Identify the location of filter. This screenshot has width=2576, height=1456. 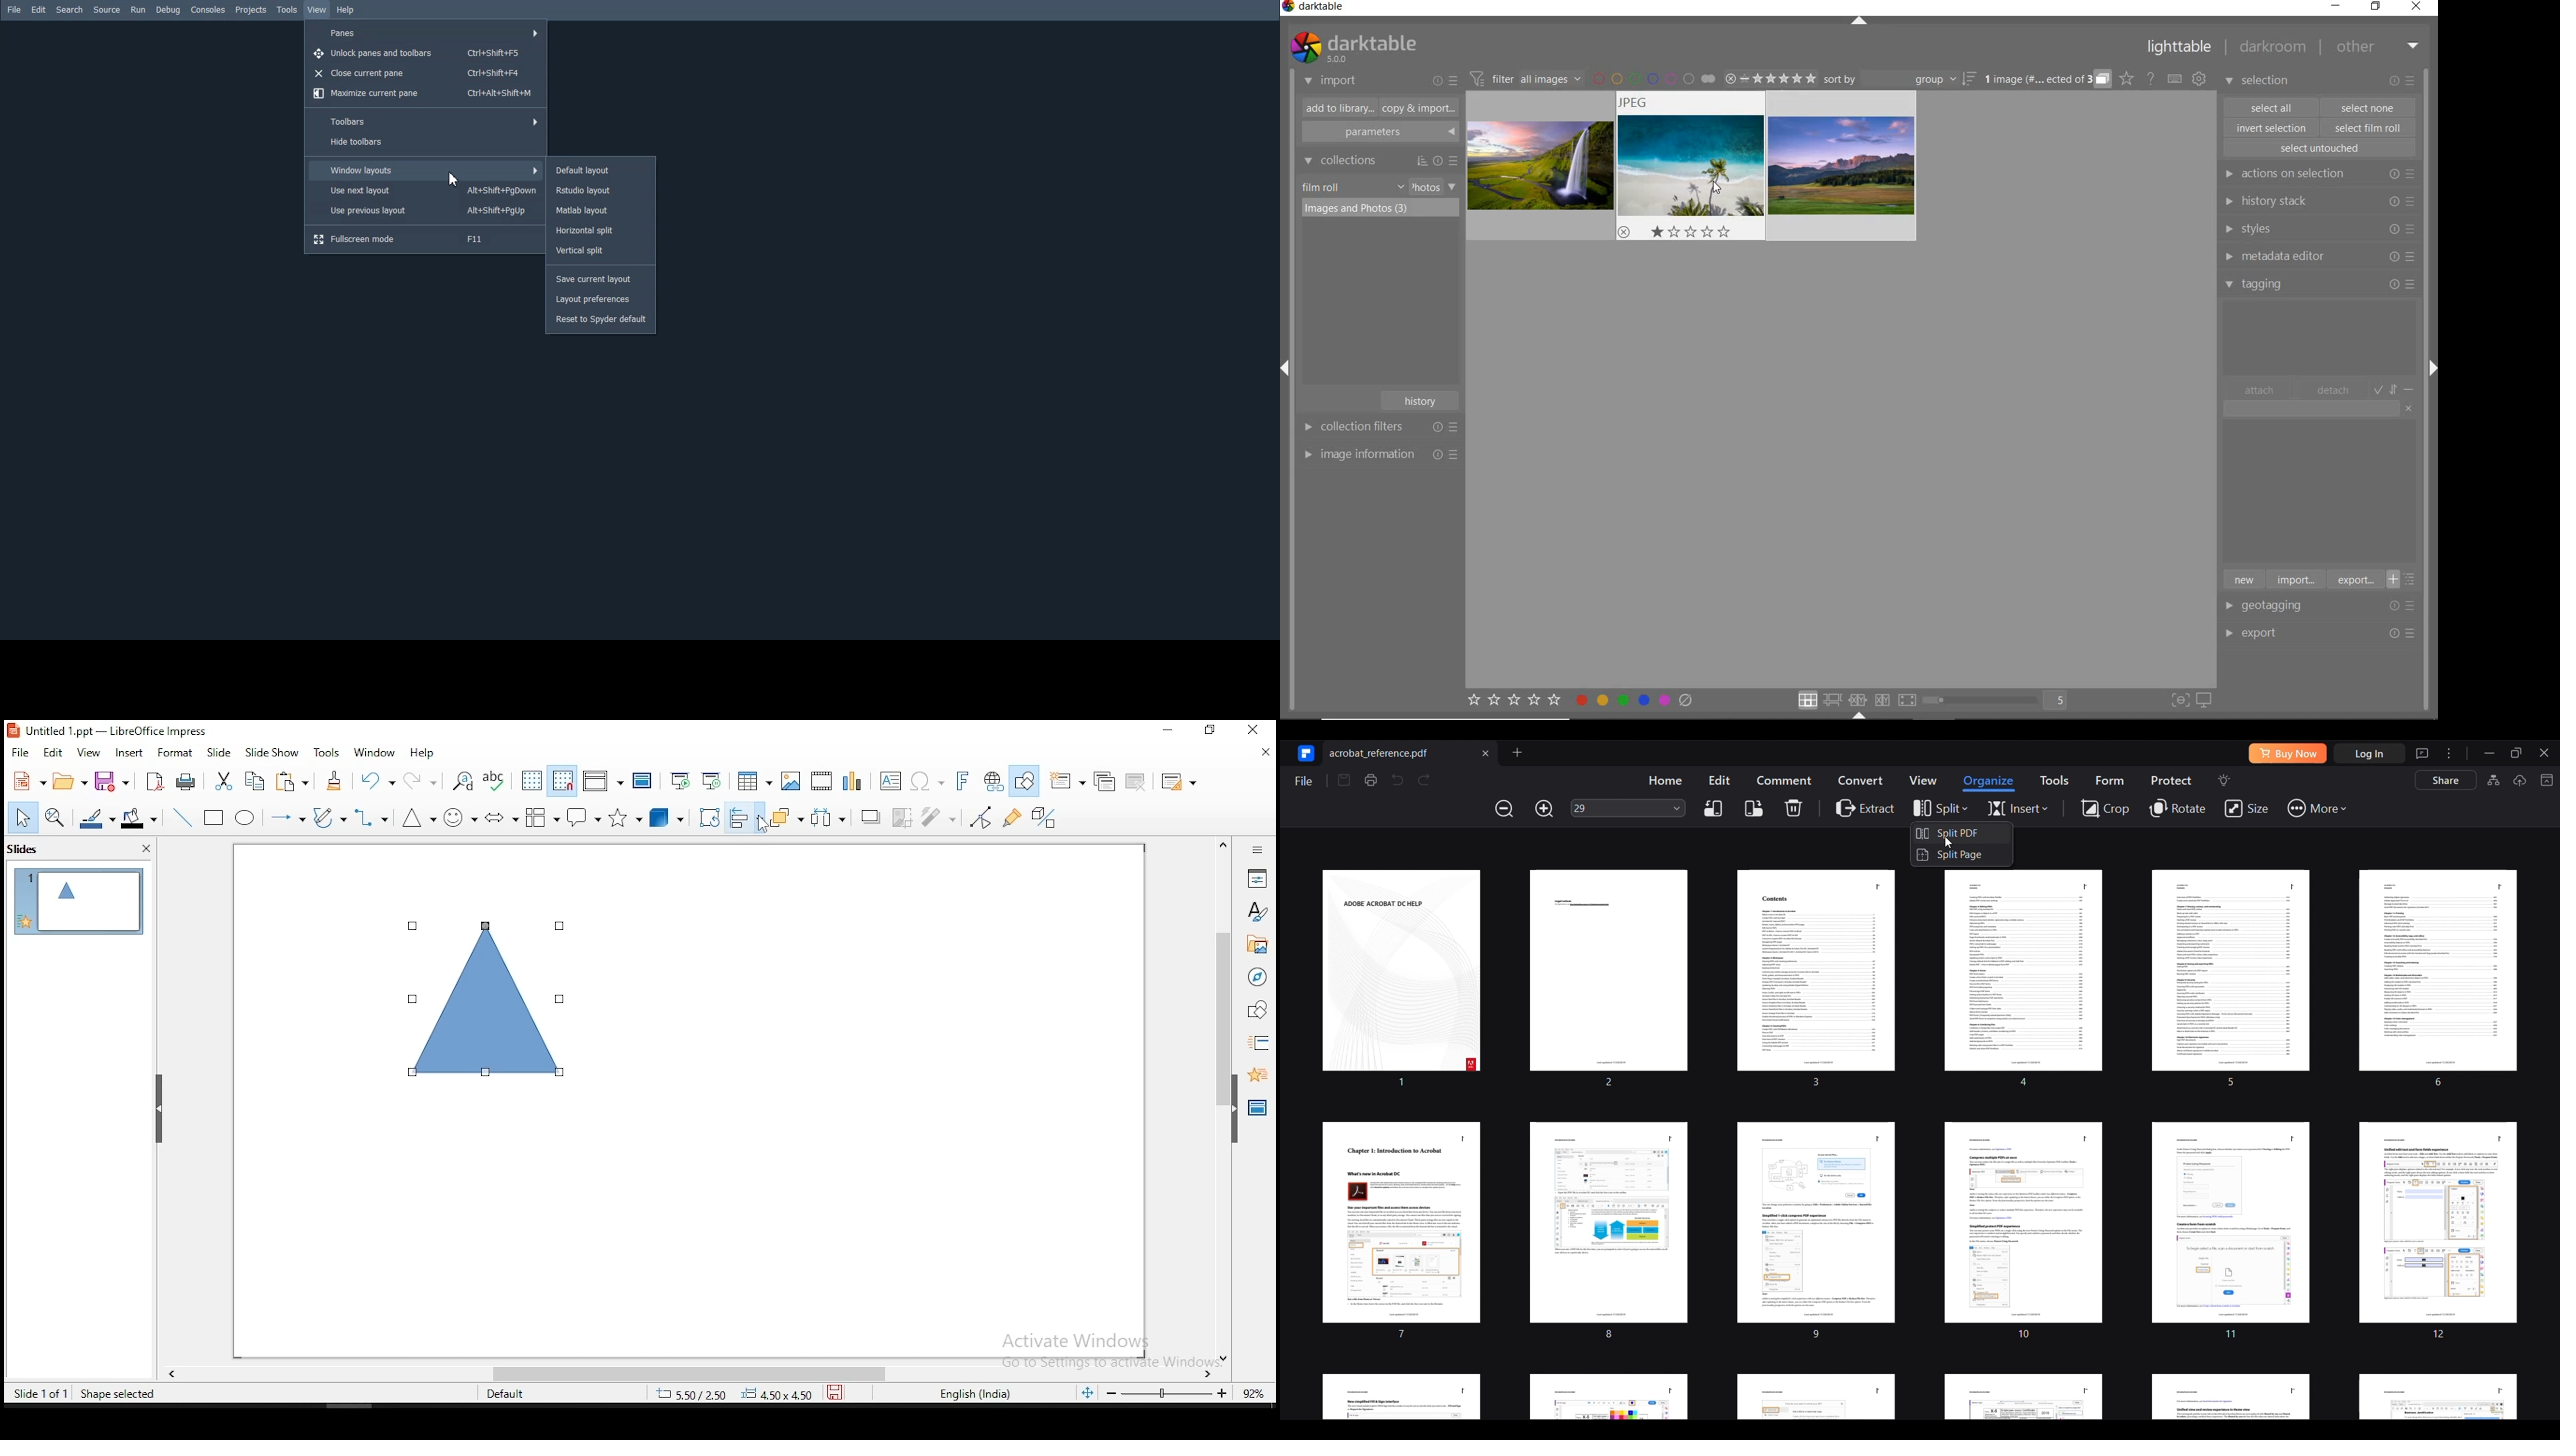
(943, 817).